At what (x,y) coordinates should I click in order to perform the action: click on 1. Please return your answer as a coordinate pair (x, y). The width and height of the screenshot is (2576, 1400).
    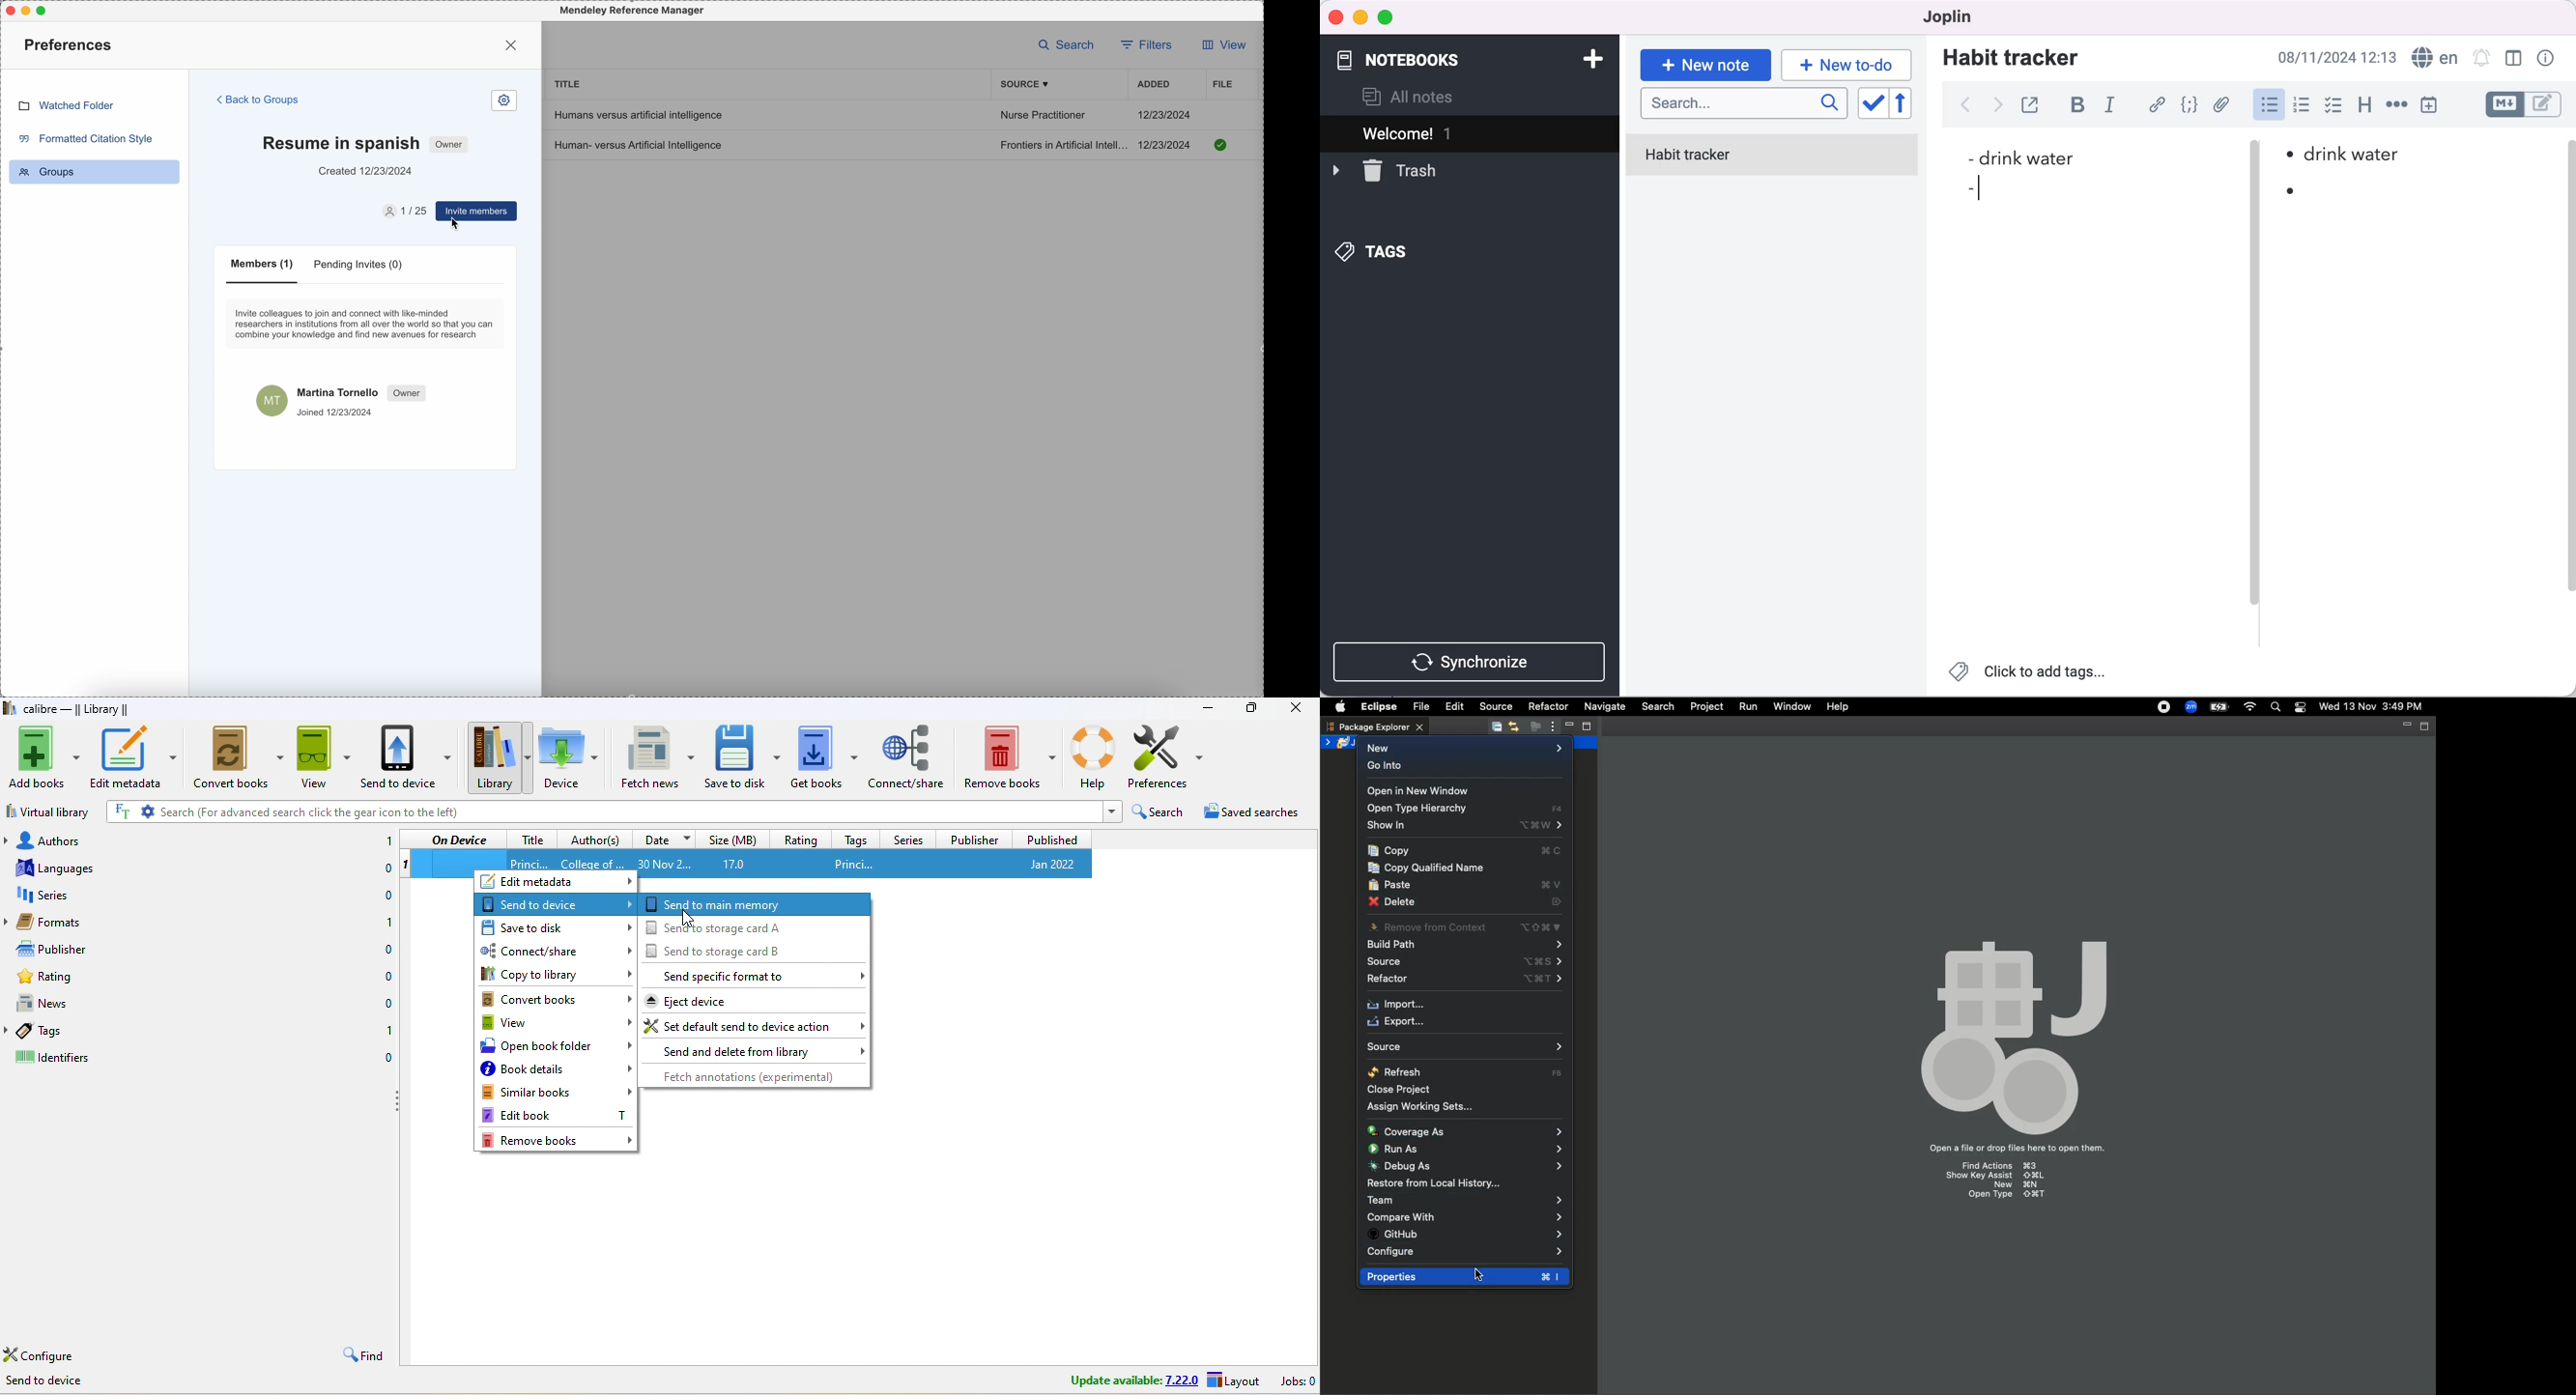
    Looking at the image, I should click on (406, 865).